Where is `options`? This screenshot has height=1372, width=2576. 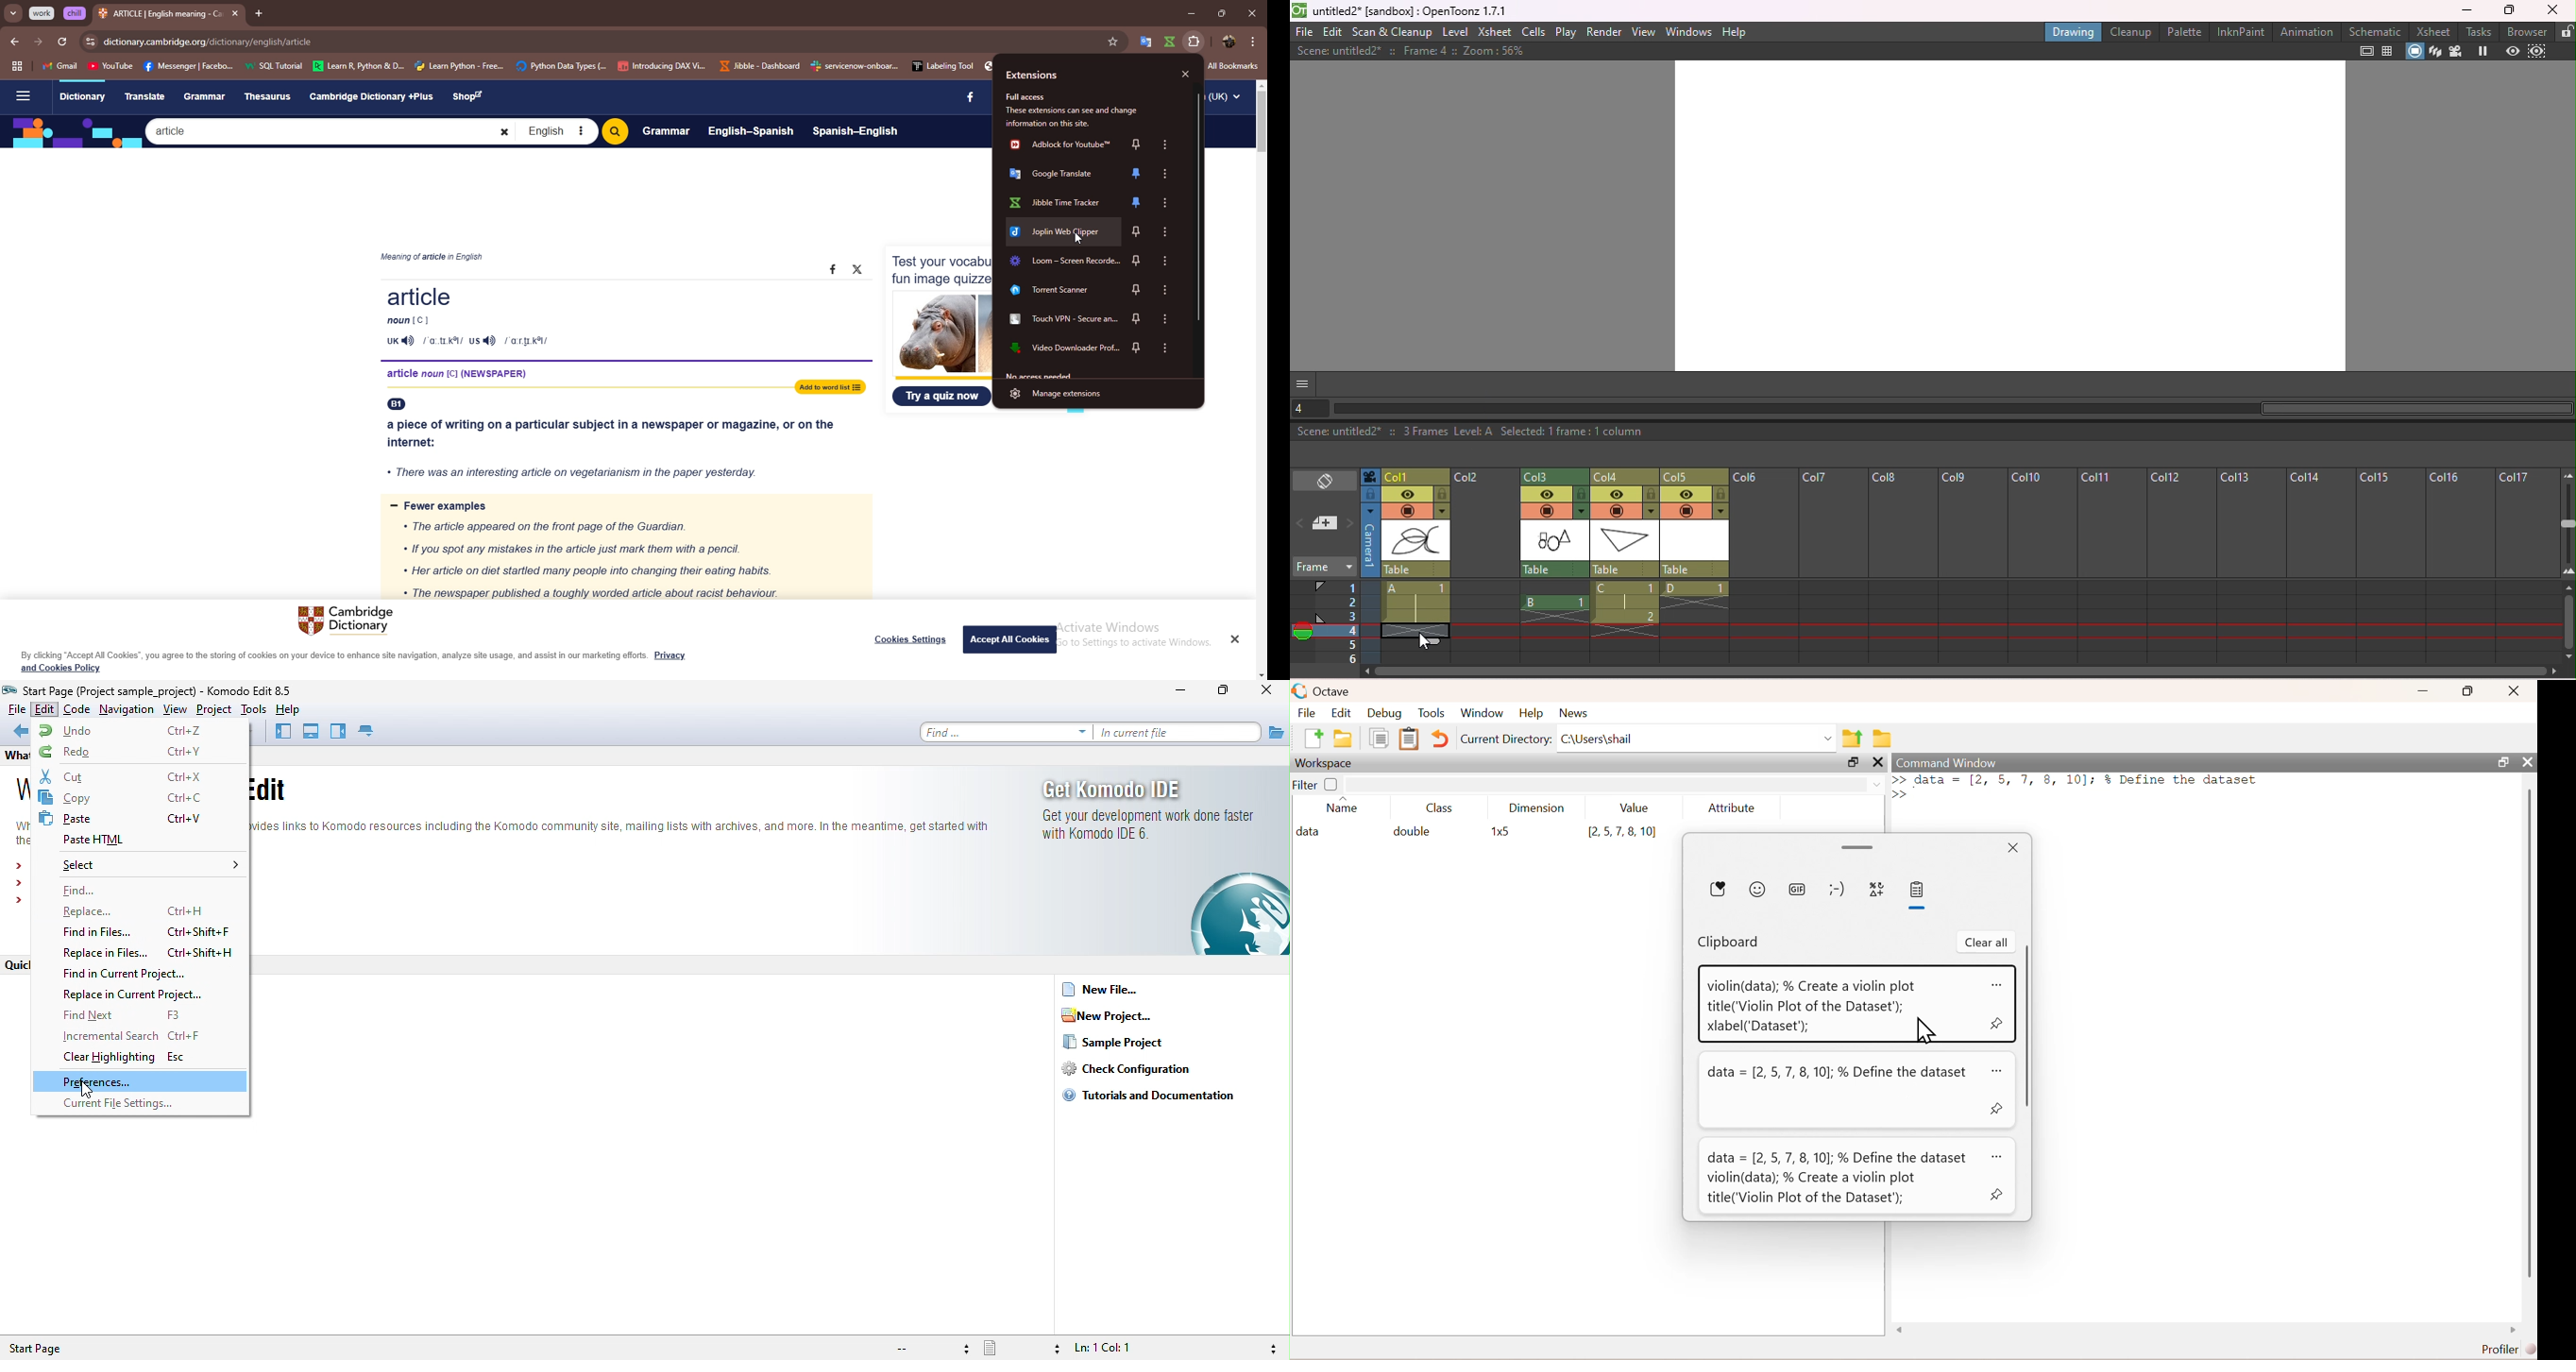
options is located at coordinates (1998, 985).